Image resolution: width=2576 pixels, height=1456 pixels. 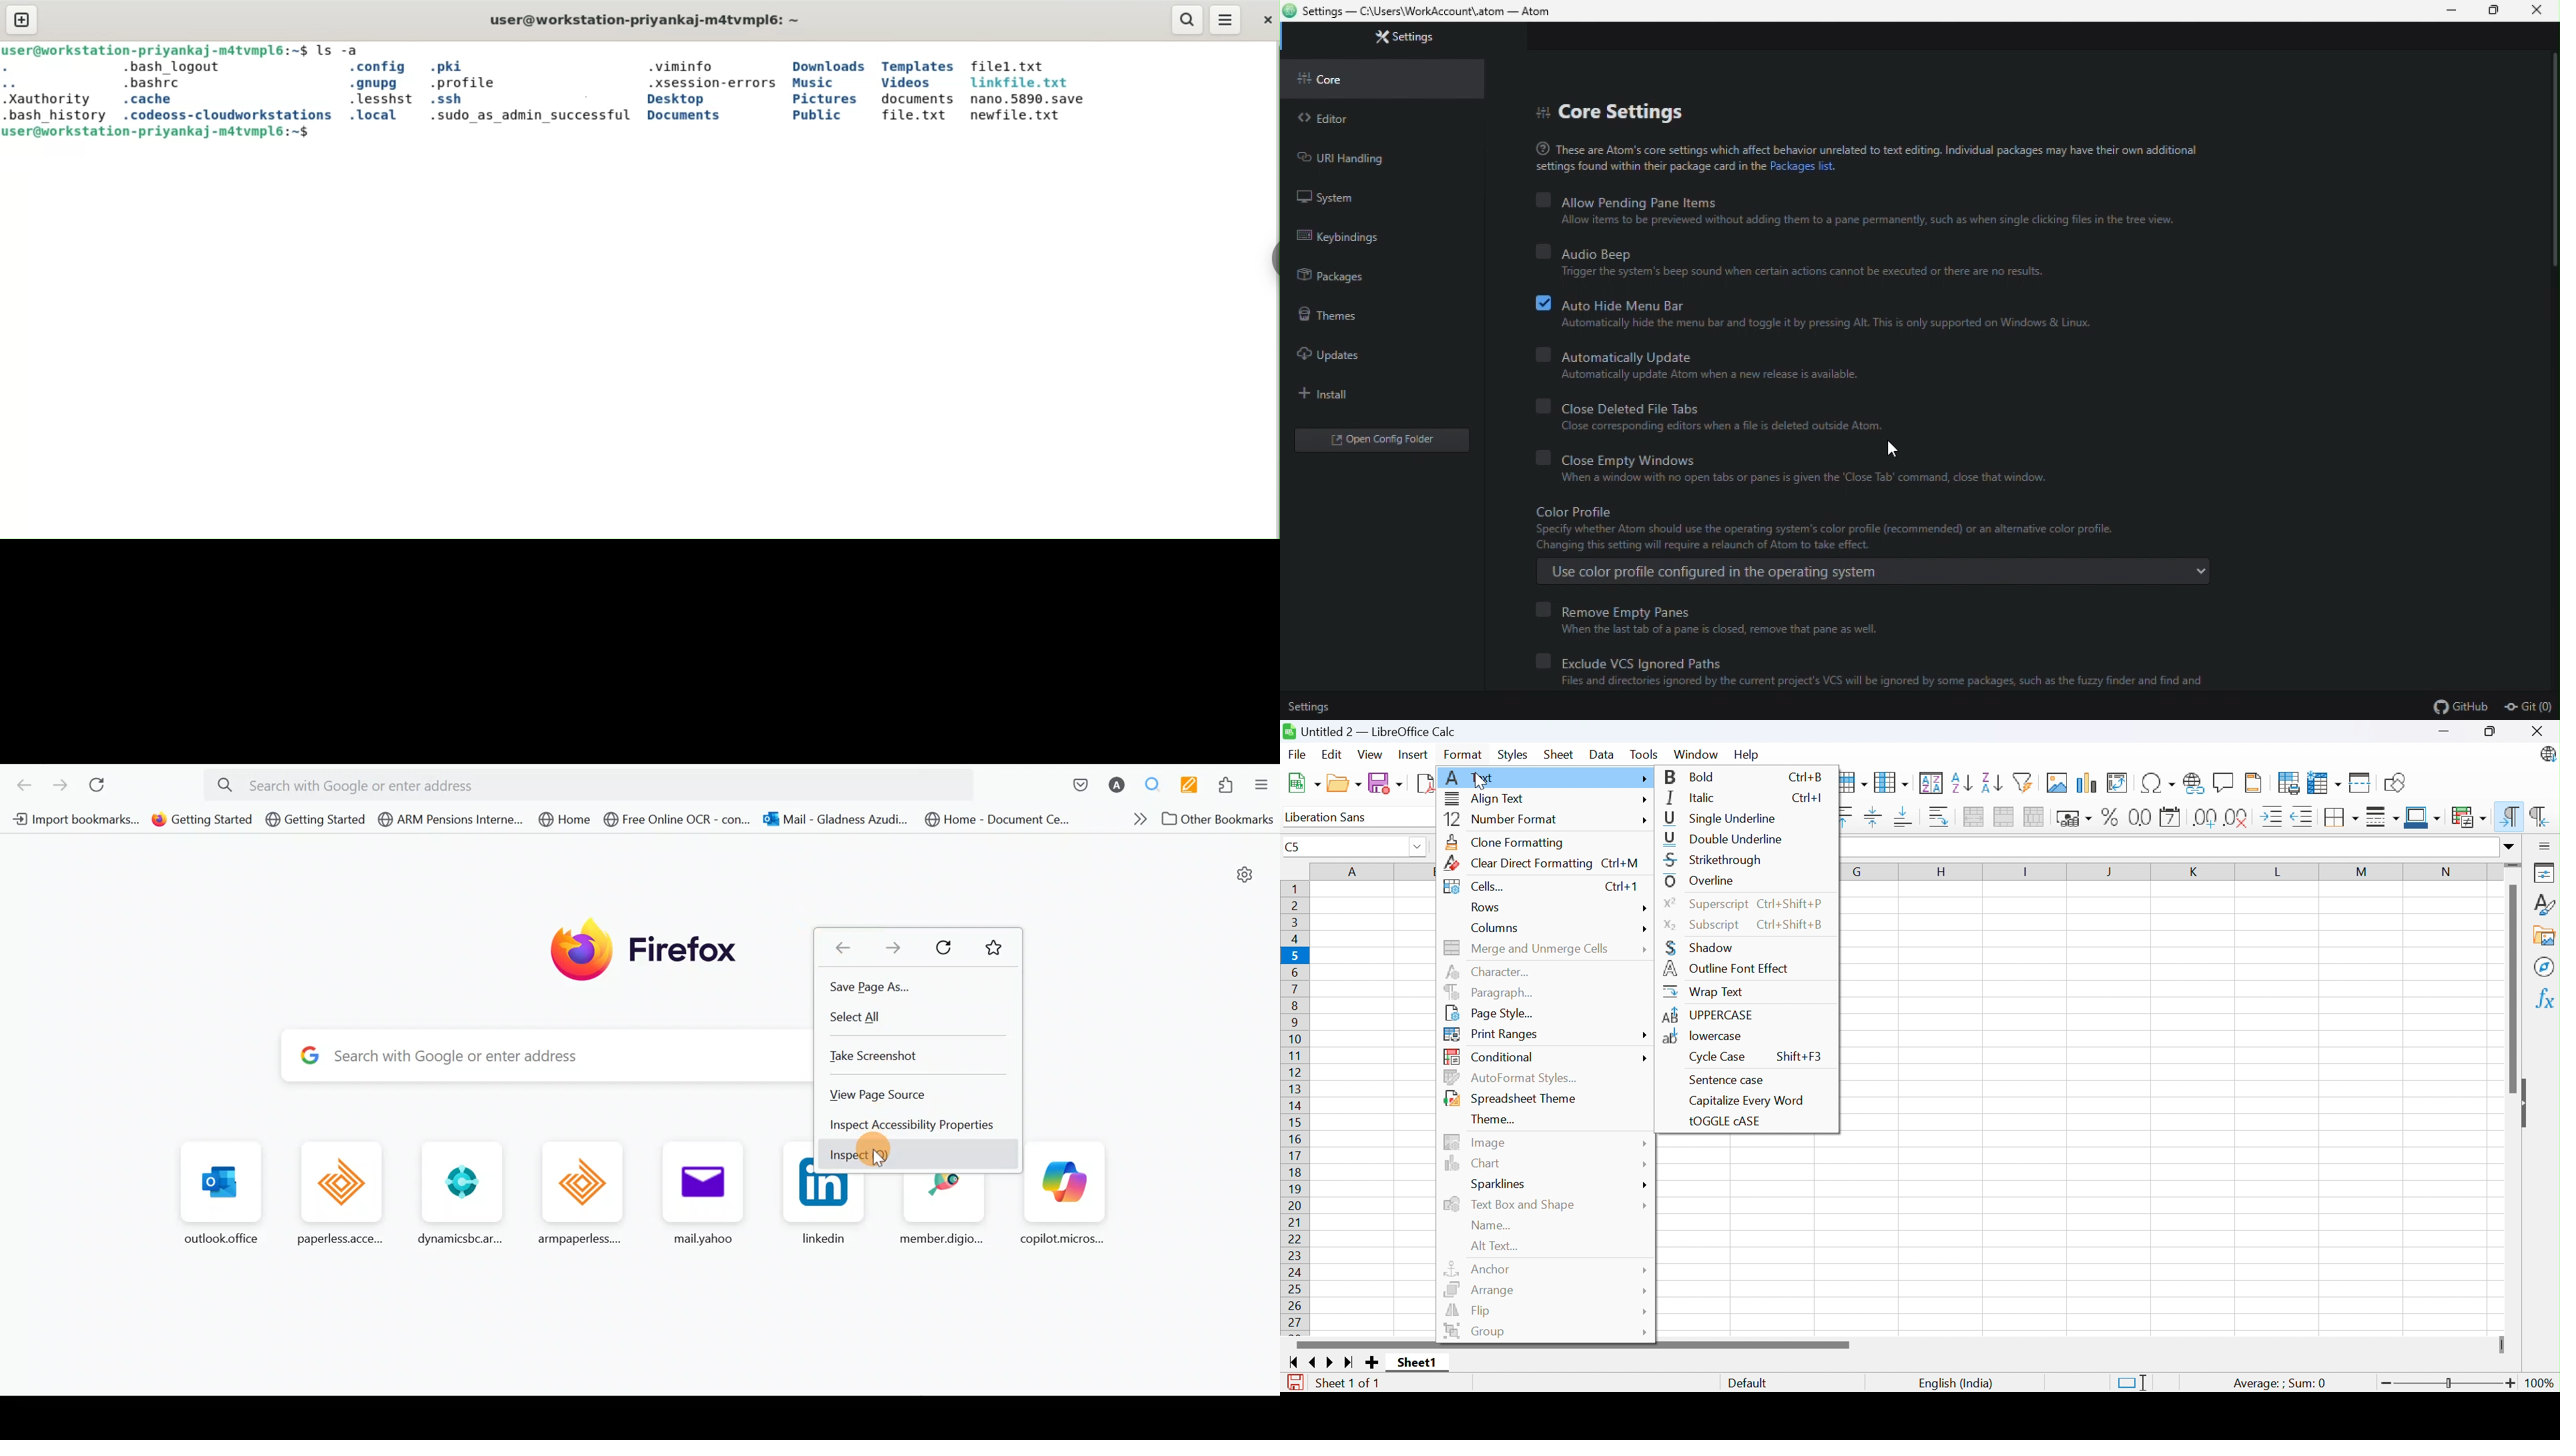 I want to click on Expand formula bar, so click(x=2512, y=847).